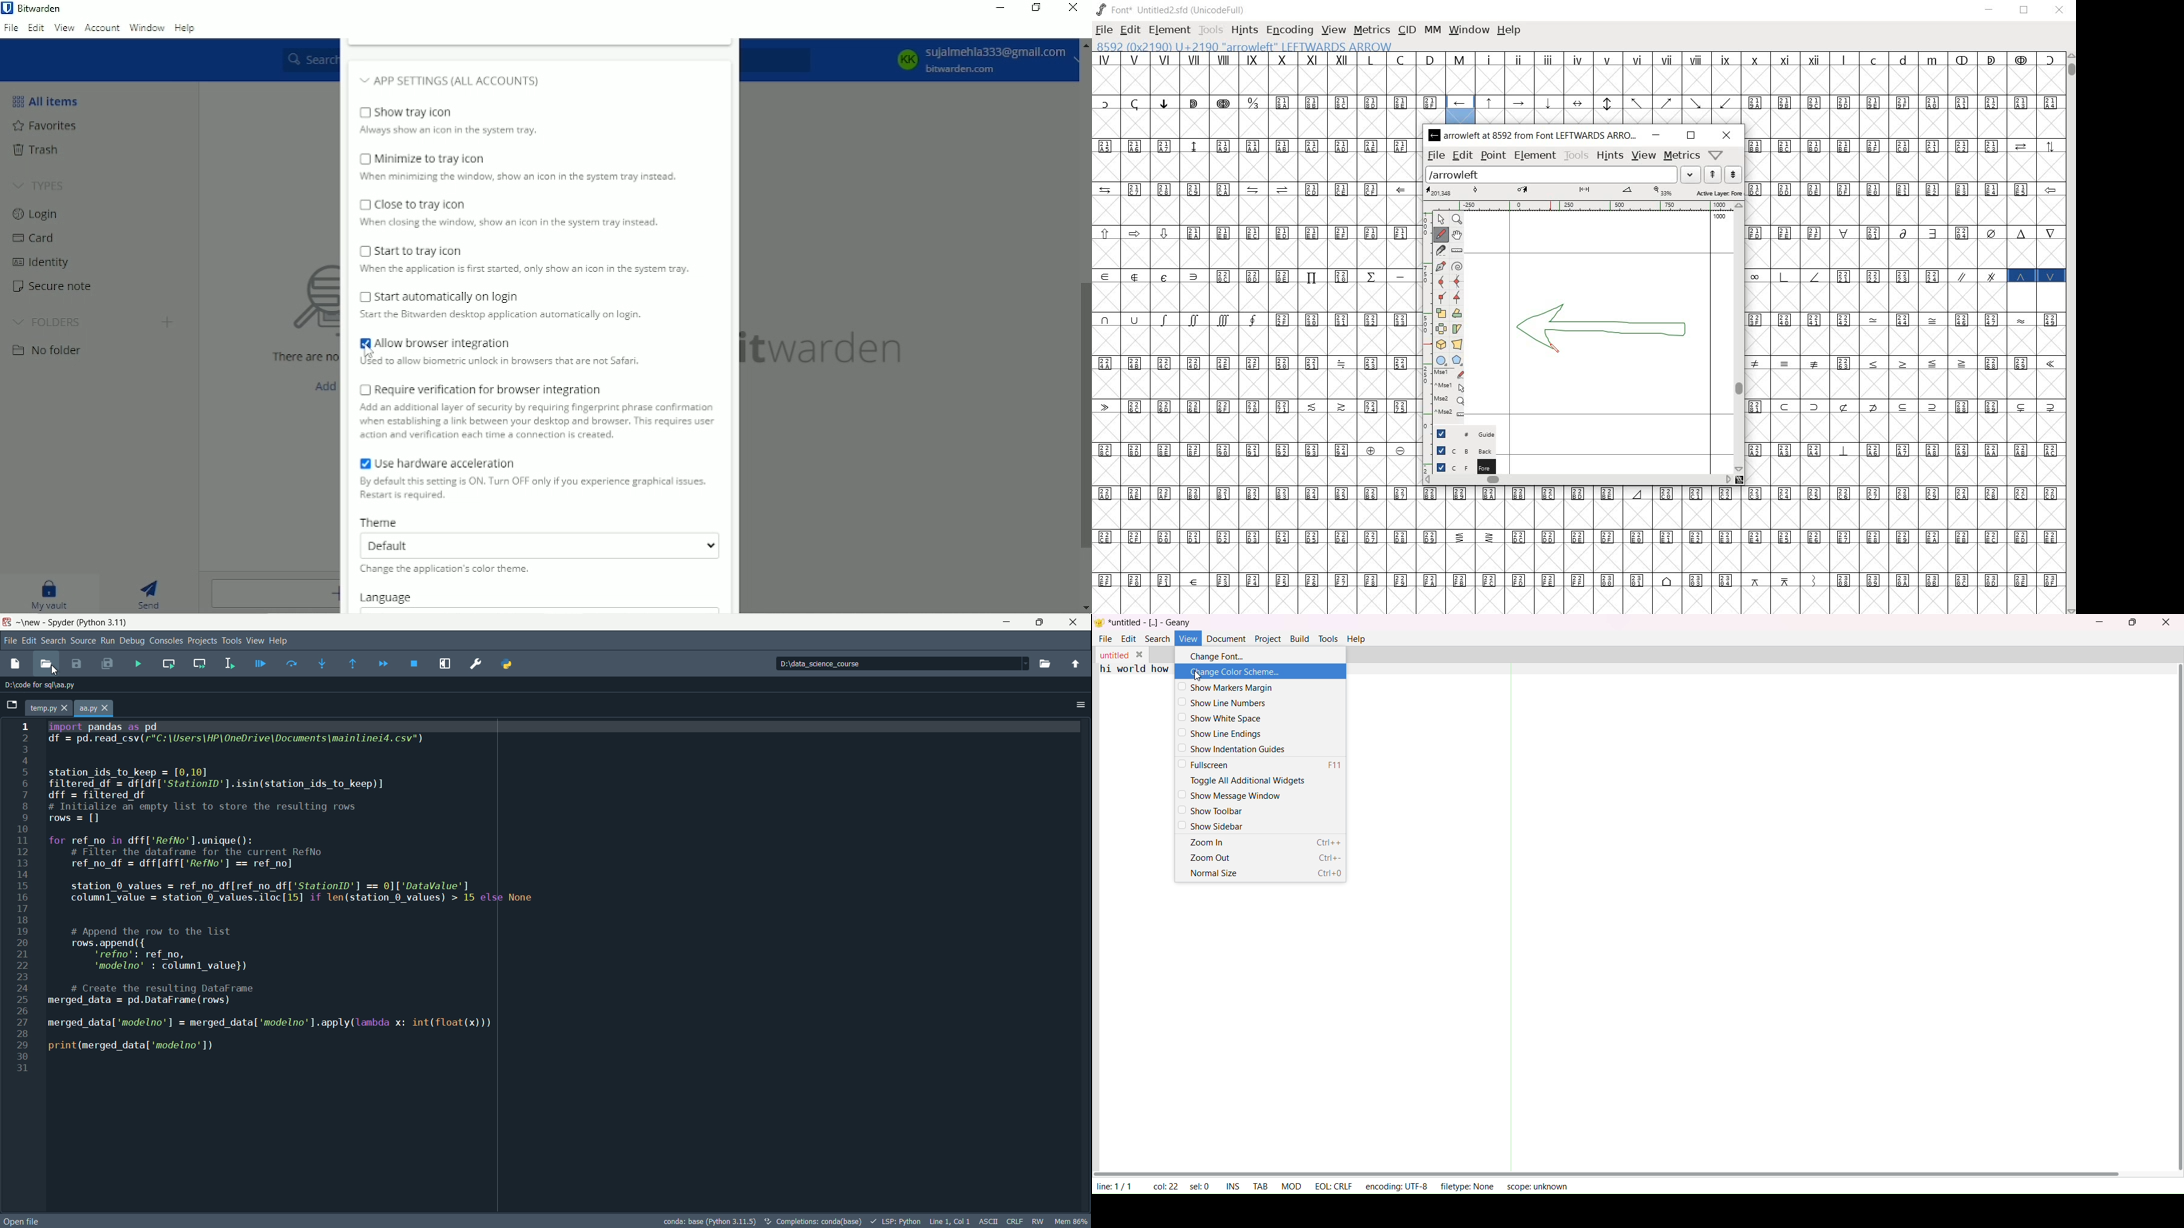 The height and width of the screenshot is (1232, 2184). I want to click on Set the bitwarden desktop application automatically on login., so click(518, 318).